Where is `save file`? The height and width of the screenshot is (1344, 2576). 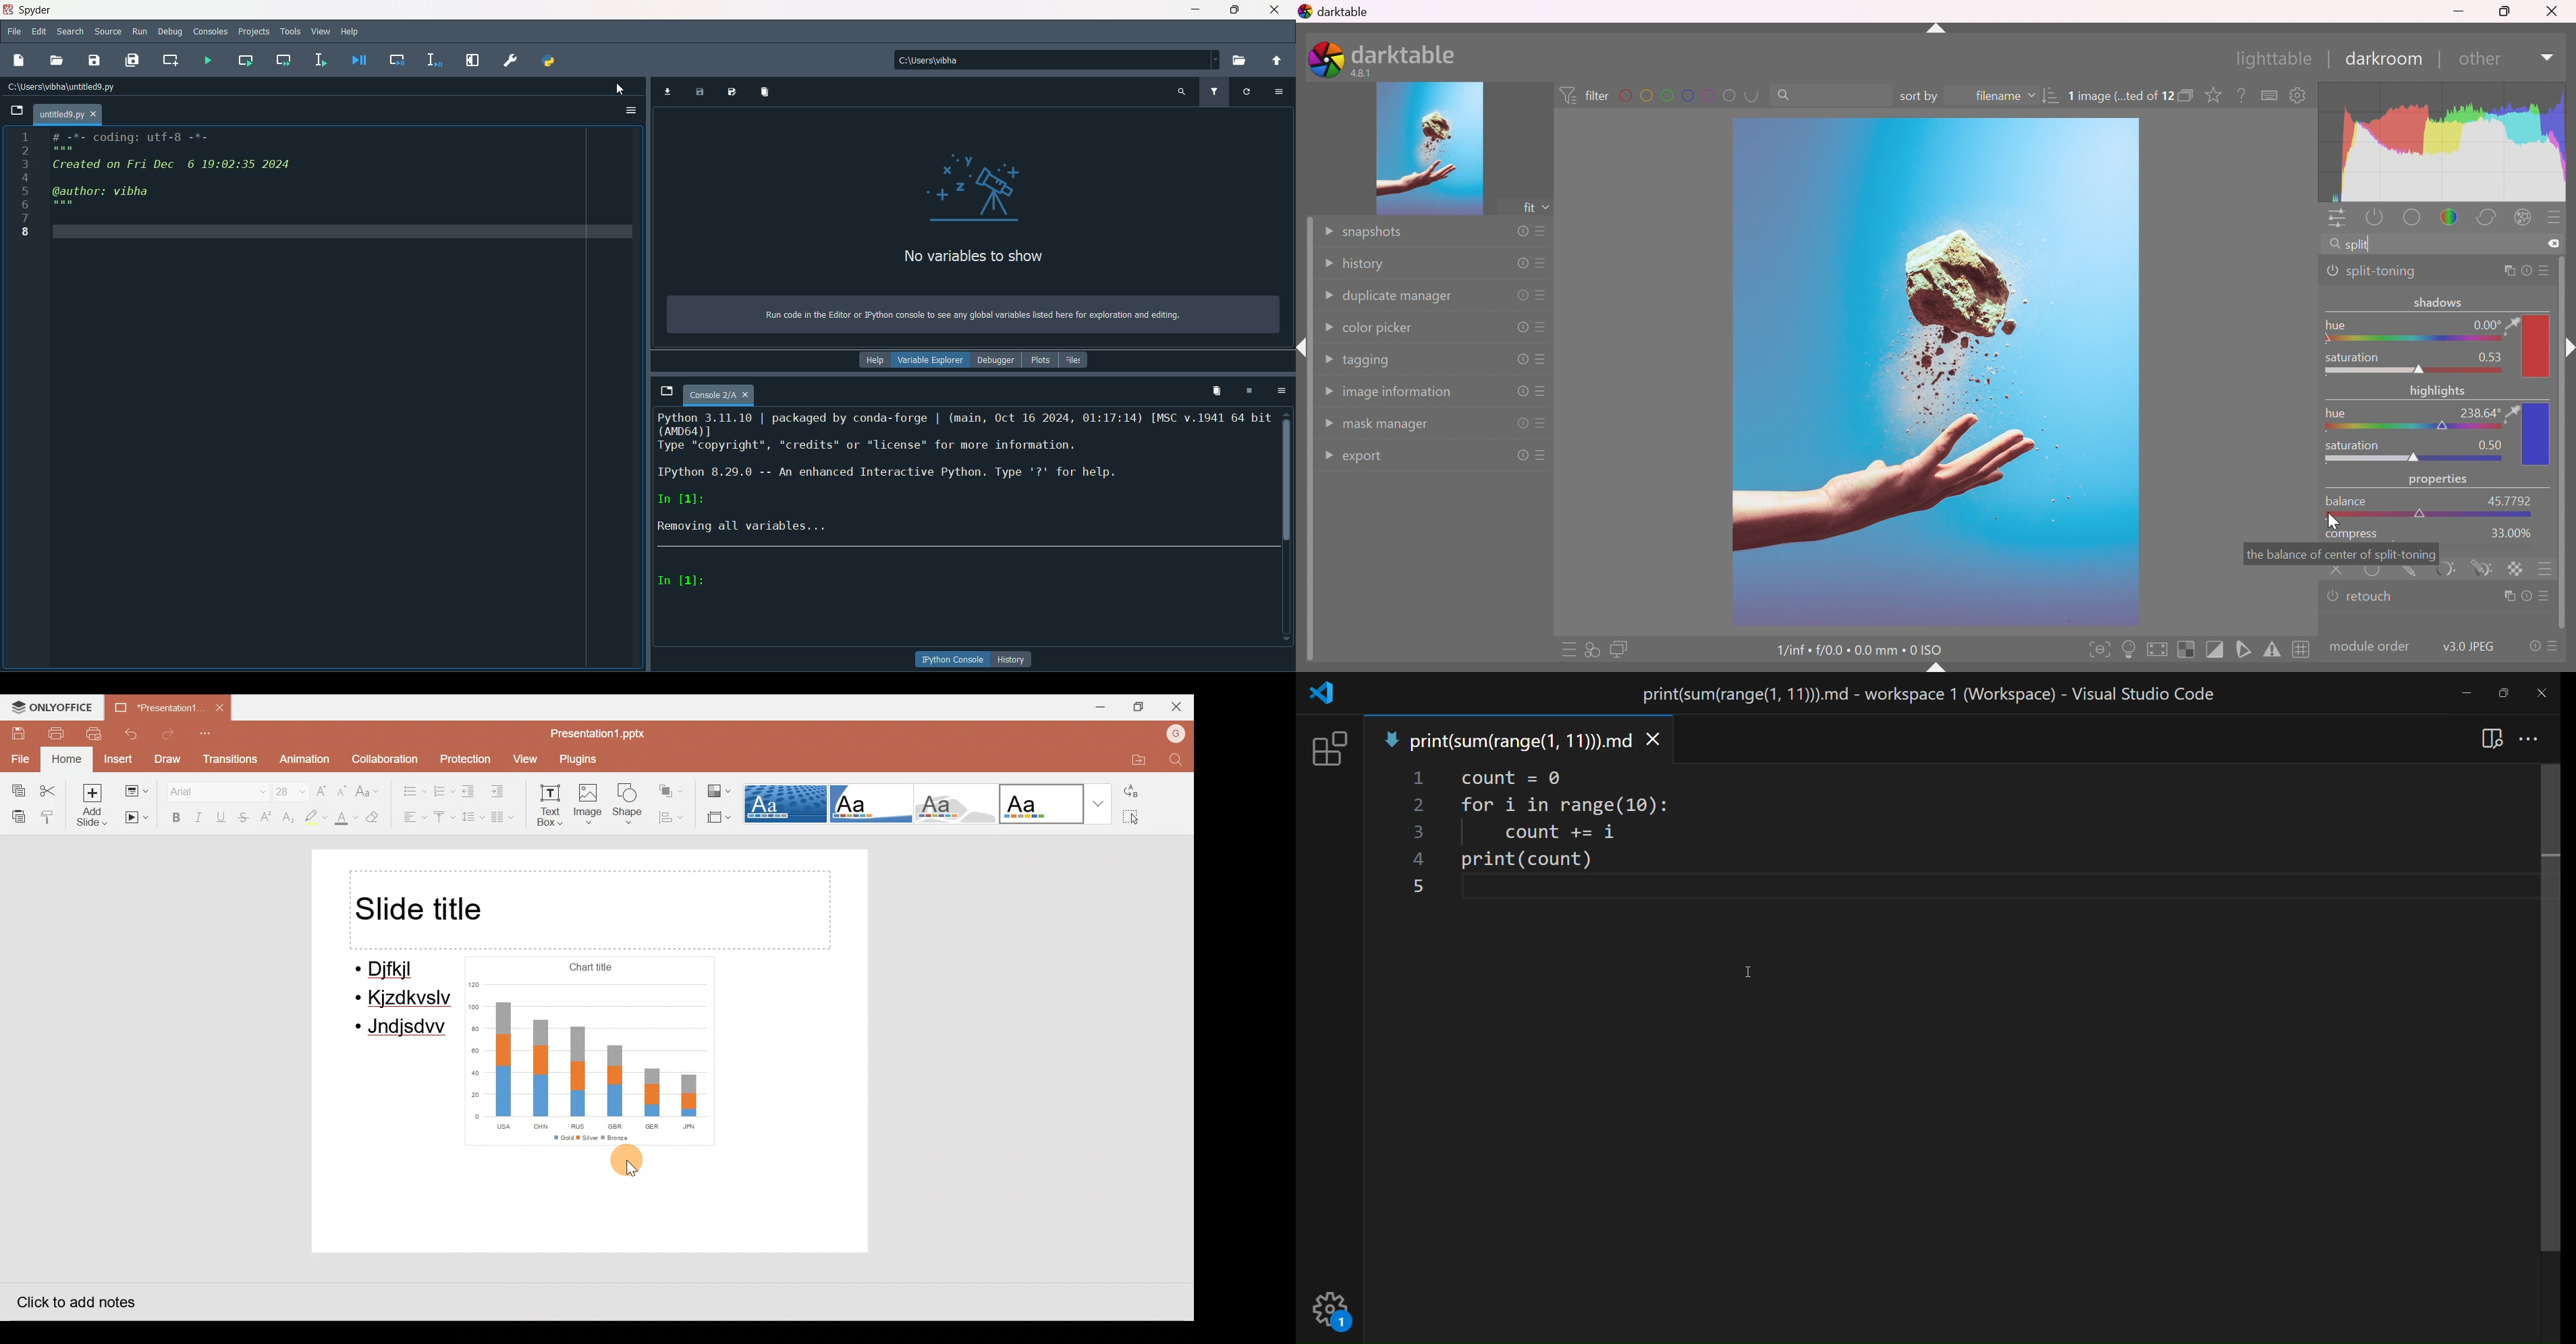
save file is located at coordinates (94, 59).